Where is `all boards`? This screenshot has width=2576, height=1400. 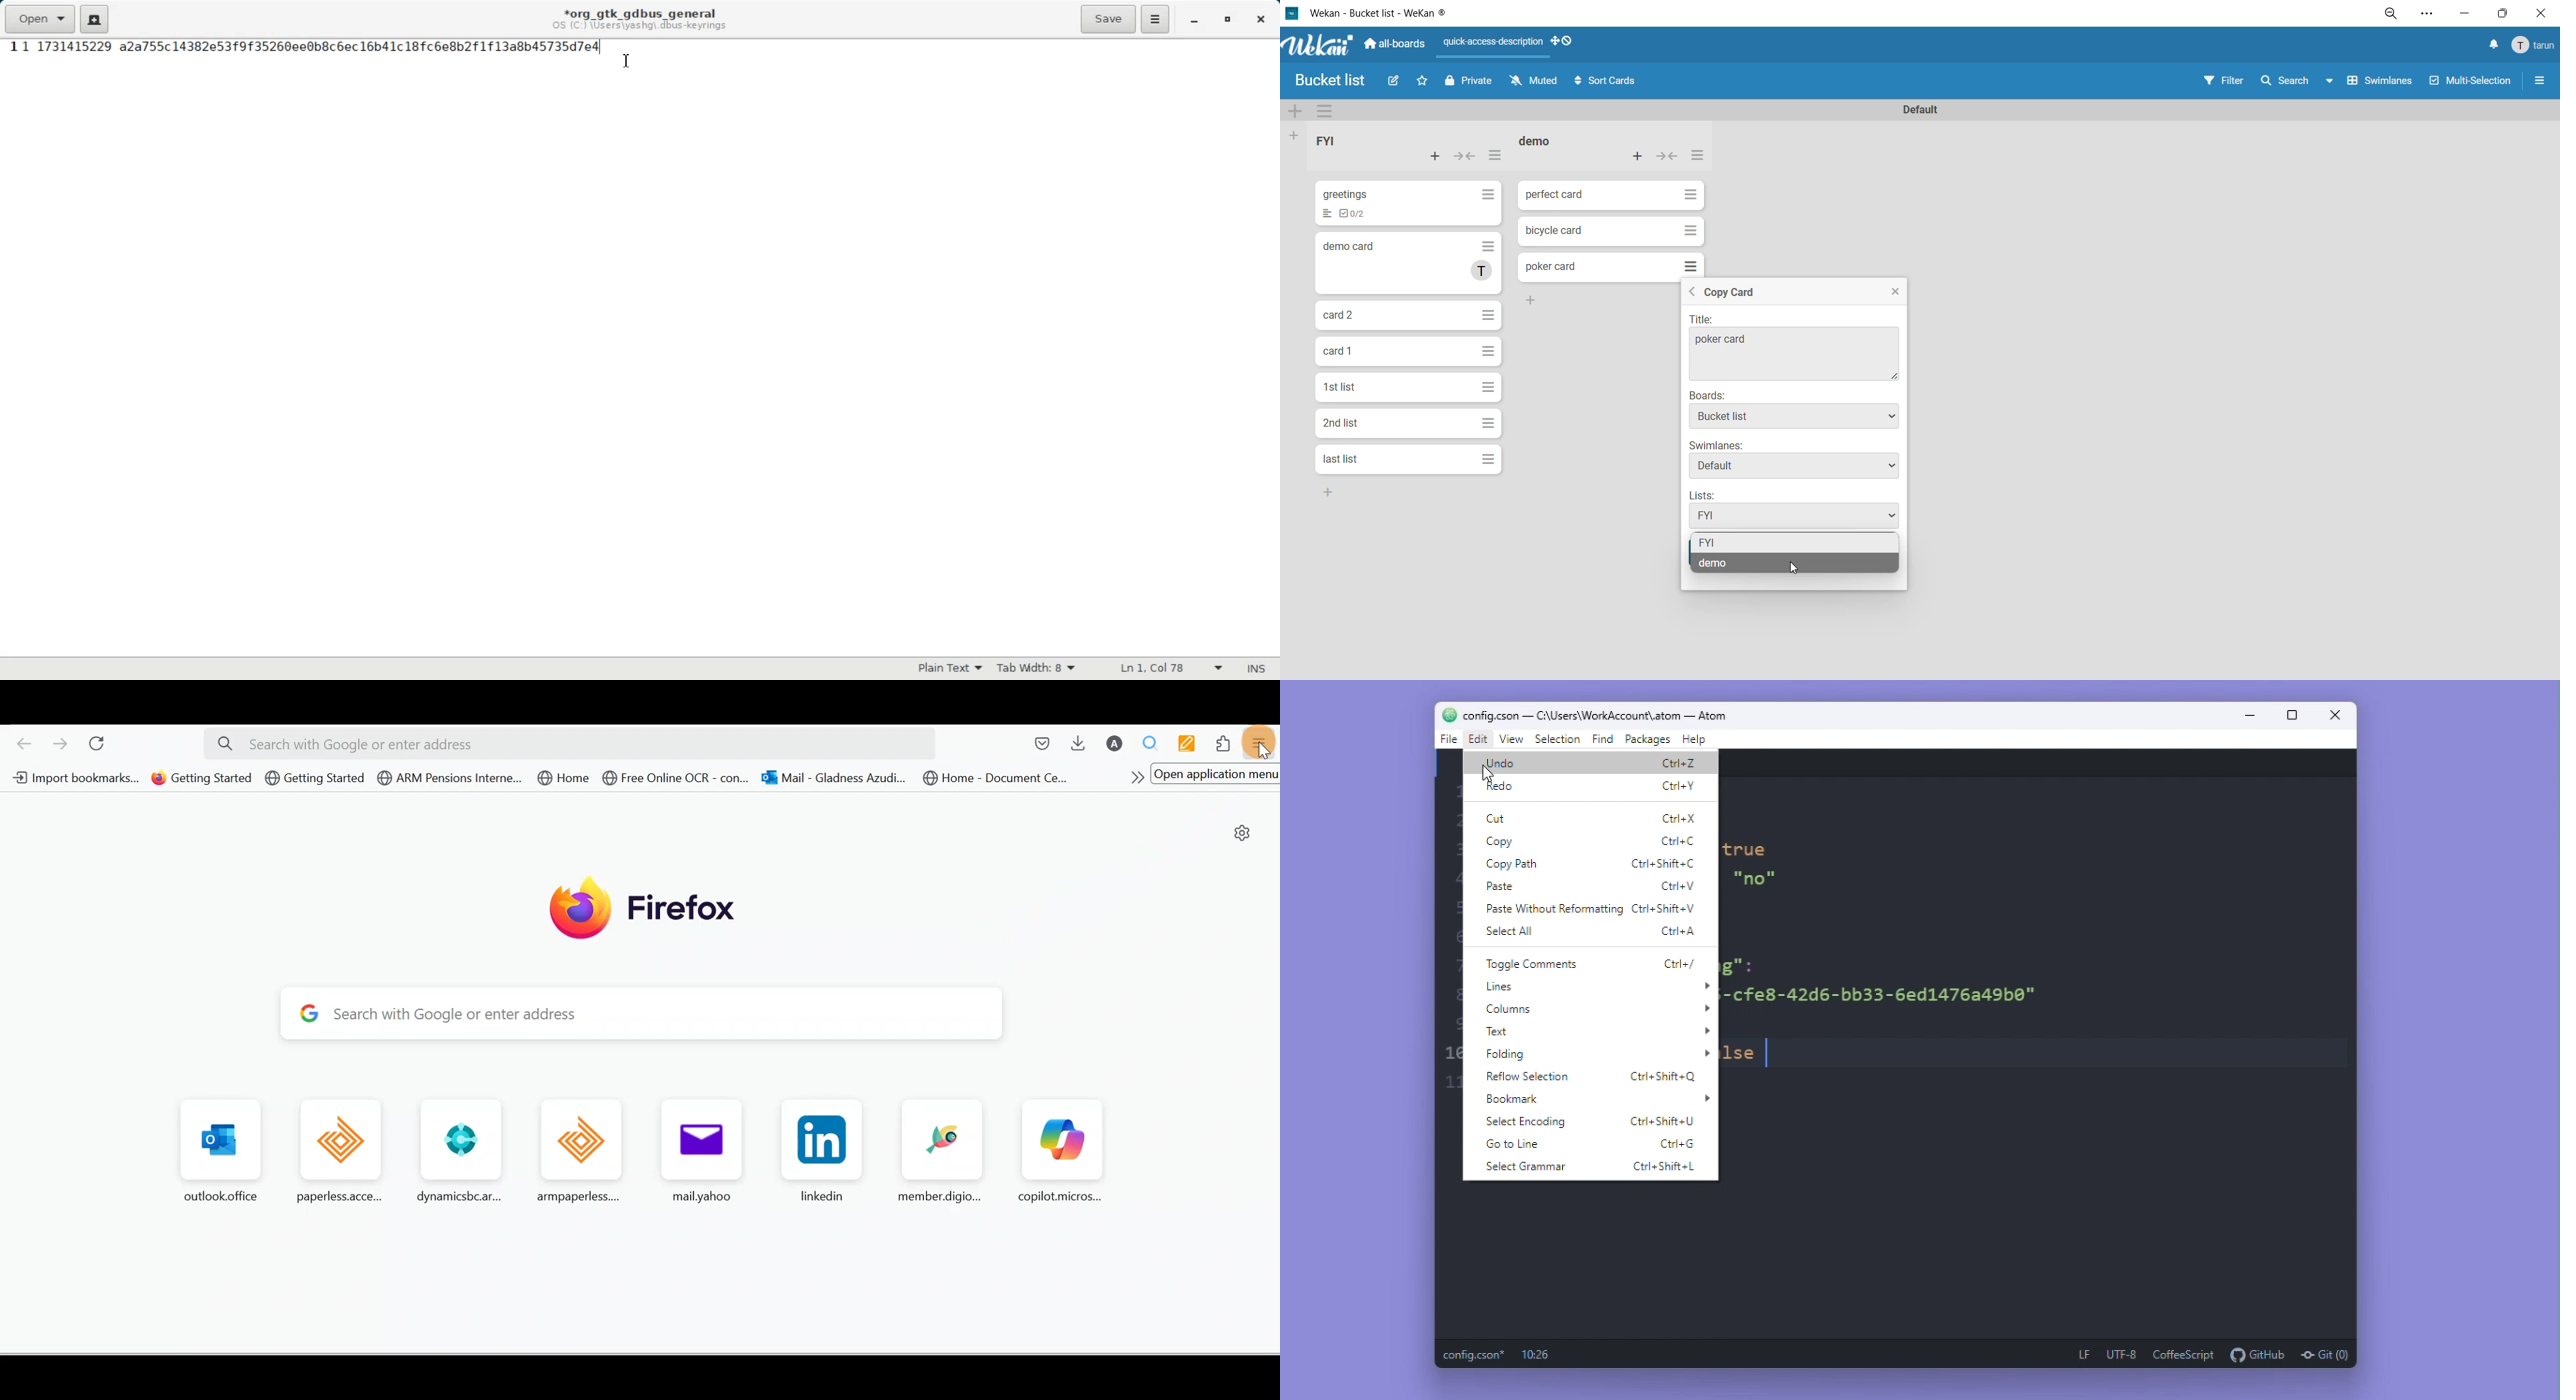 all boards is located at coordinates (1395, 42).